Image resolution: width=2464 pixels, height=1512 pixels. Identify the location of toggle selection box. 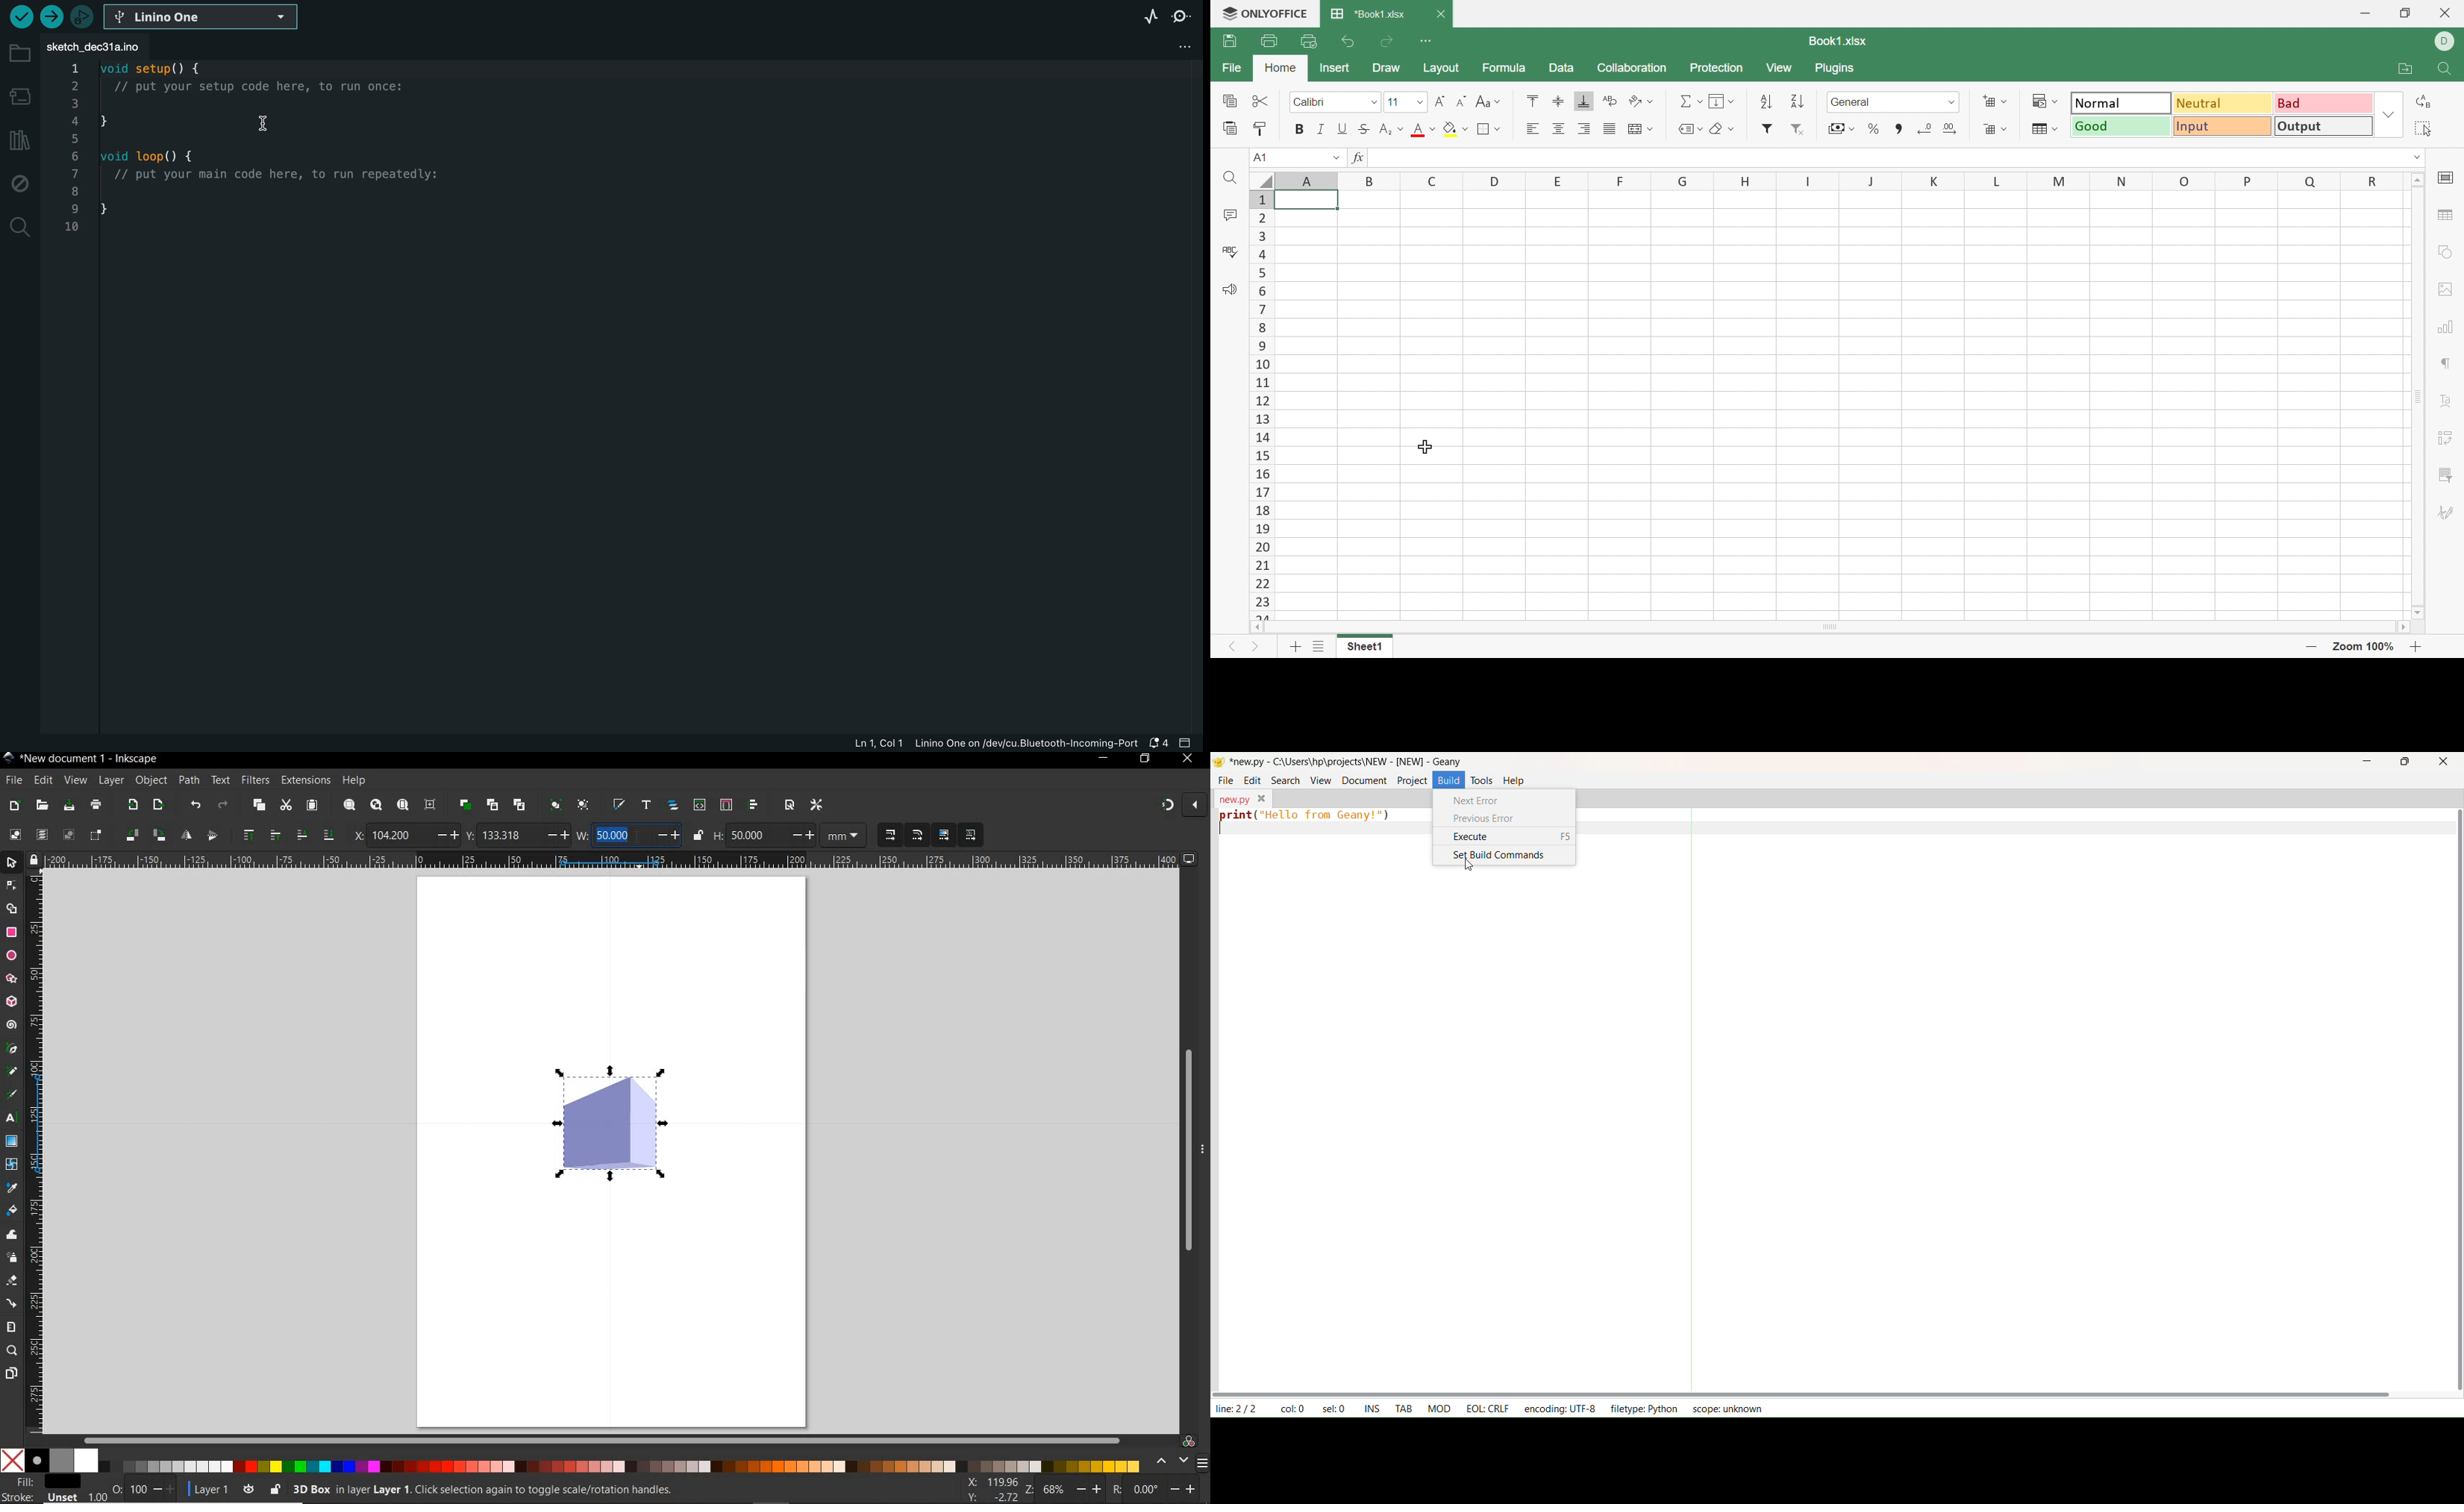
(97, 834).